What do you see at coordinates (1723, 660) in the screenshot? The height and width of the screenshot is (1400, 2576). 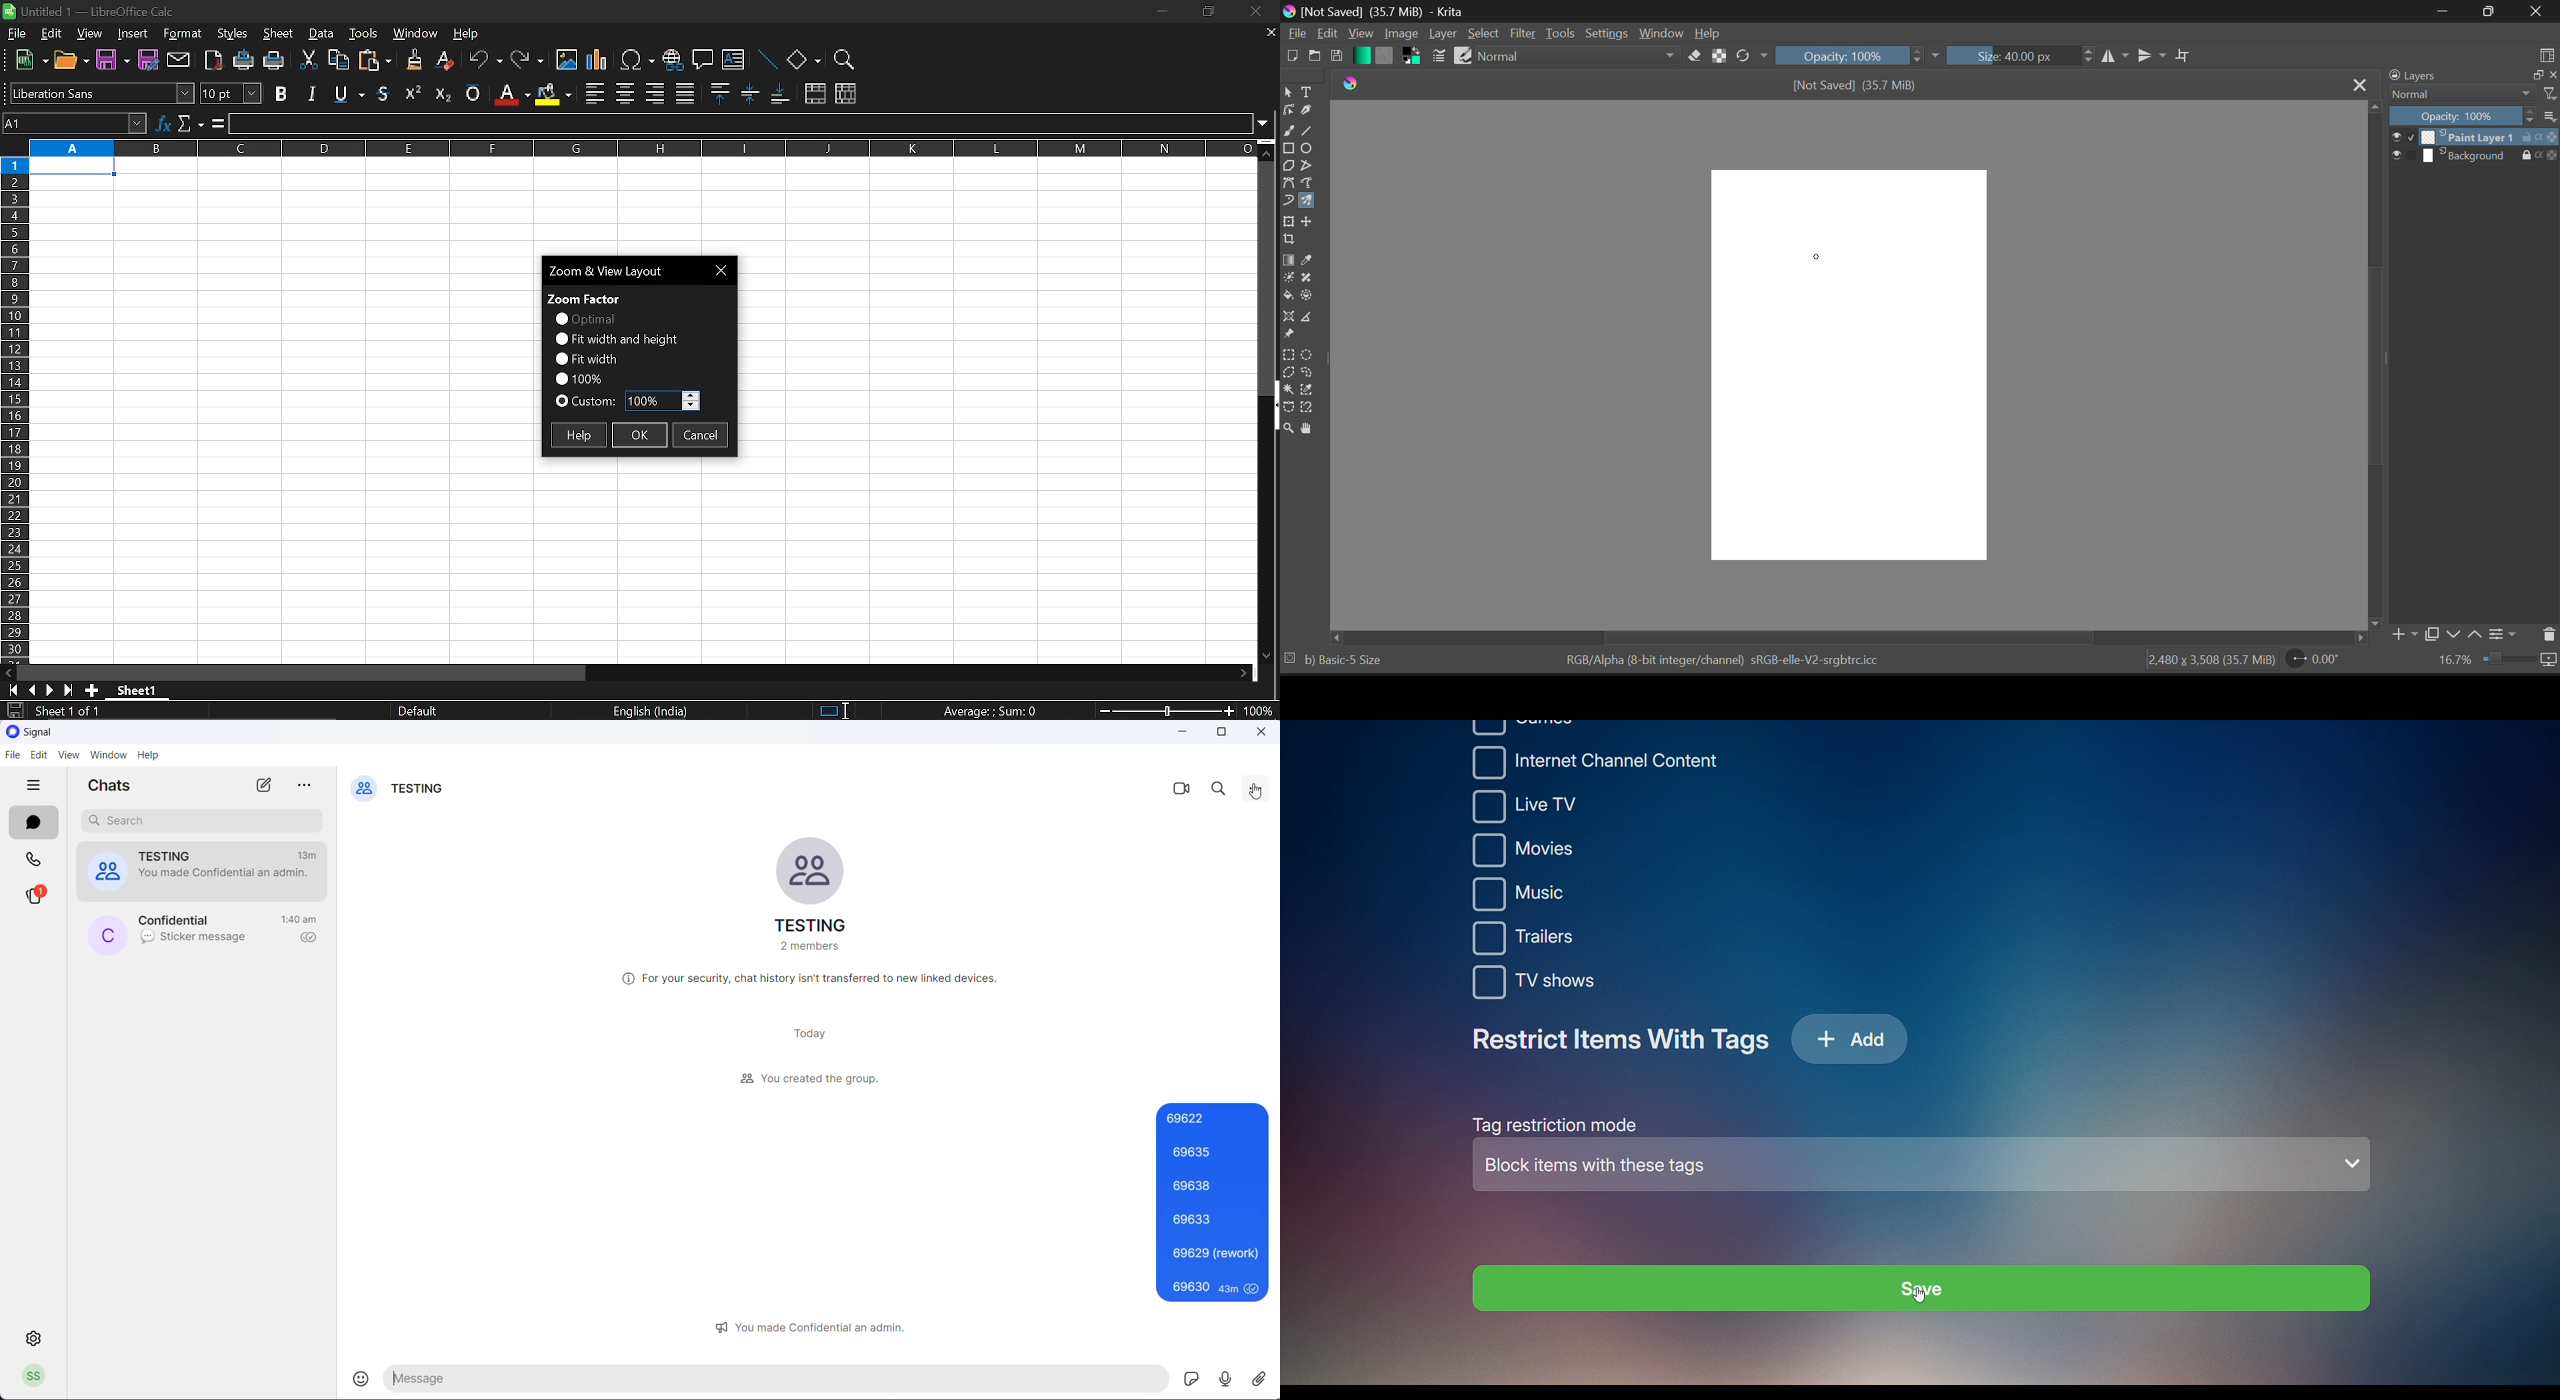 I see `RGB/Alpha (8-bit integer/channel) sRGB-elle-V2-srgbtrc.icc` at bounding box center [1723, 660].